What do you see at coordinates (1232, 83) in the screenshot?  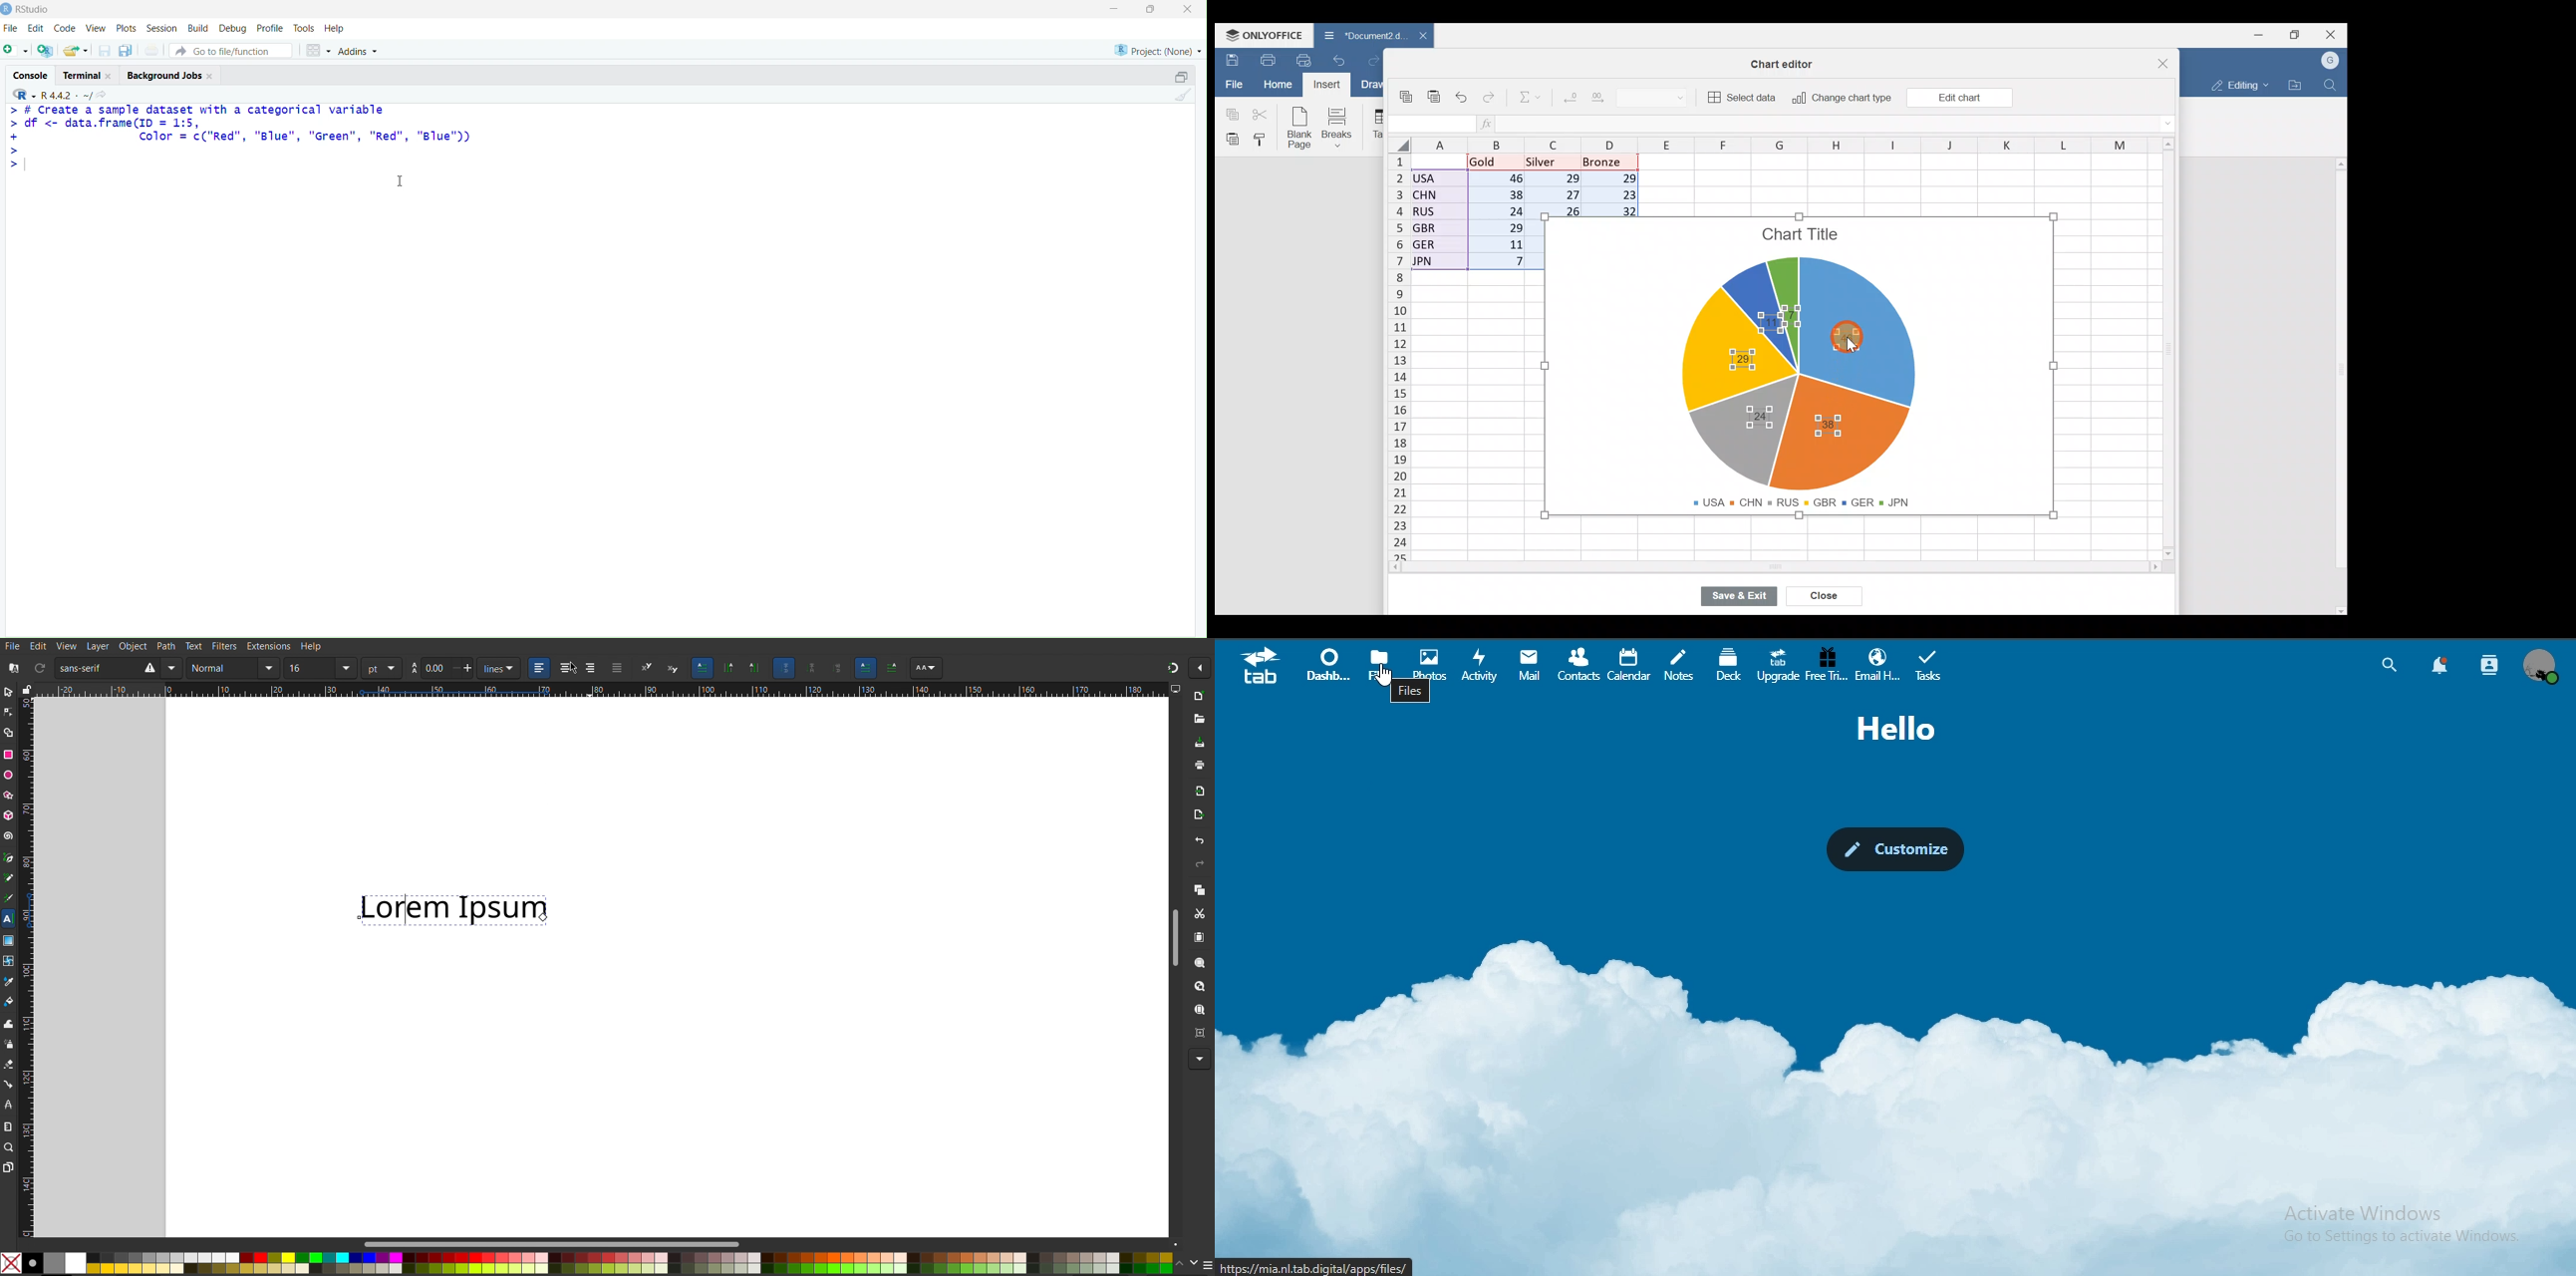 I see `File` at bounding box center [1232, 83].